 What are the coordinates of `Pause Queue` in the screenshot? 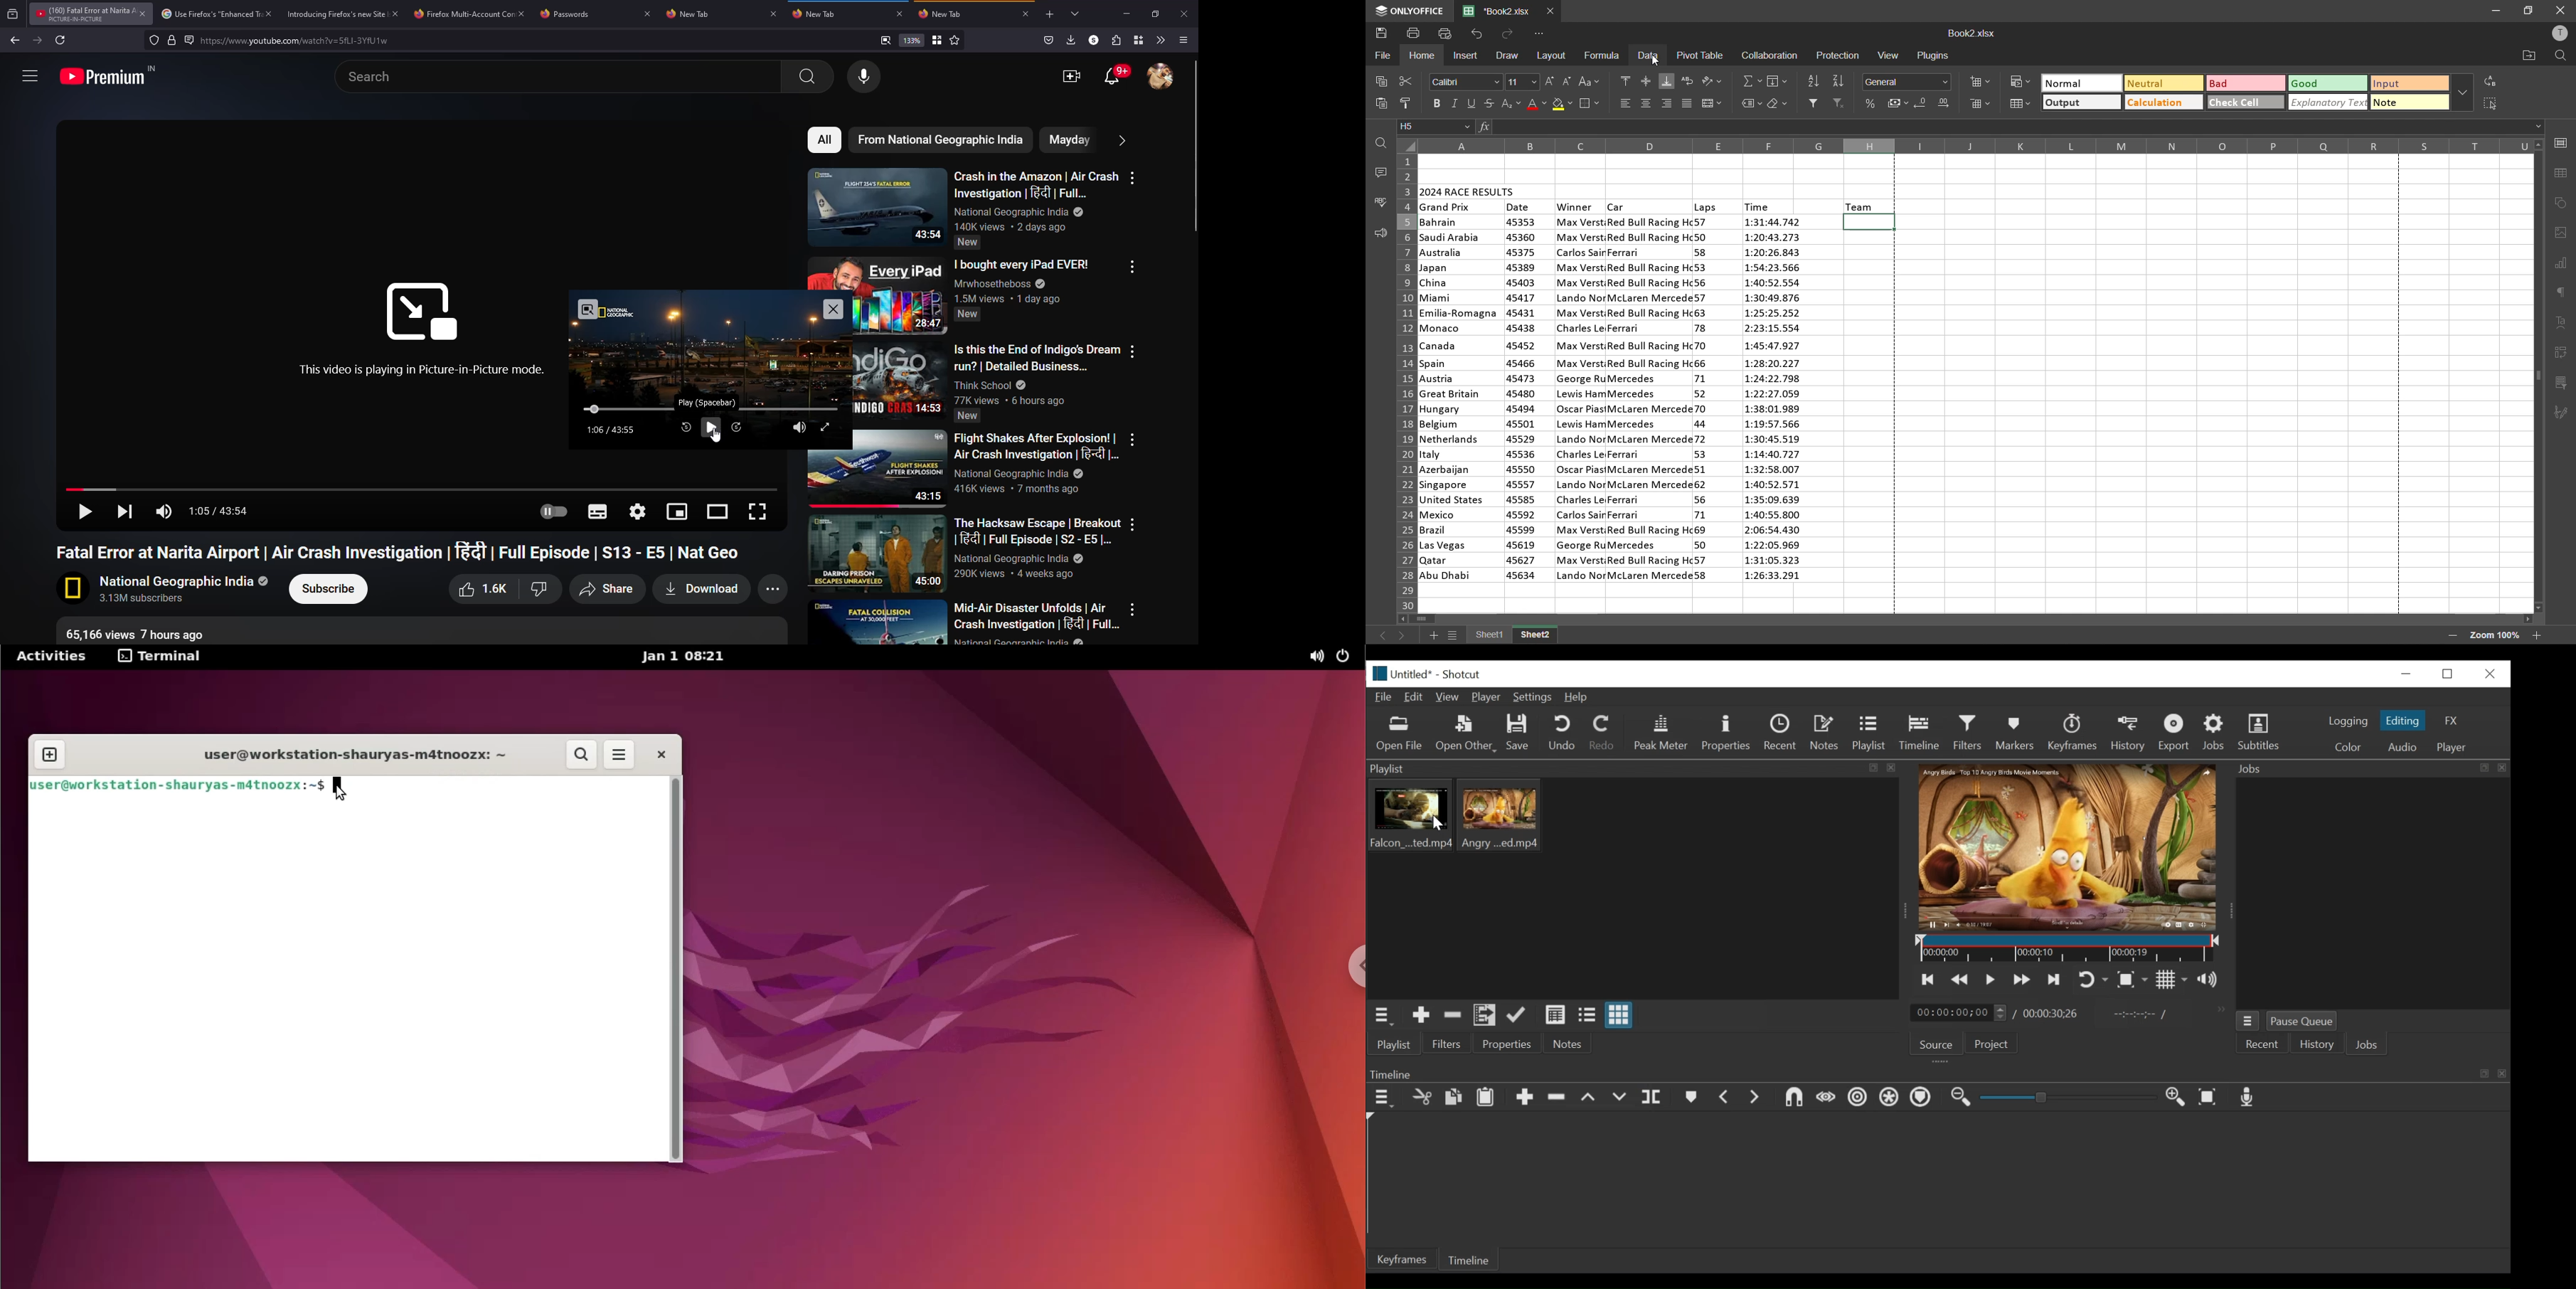 It's located at (2303, 1023).